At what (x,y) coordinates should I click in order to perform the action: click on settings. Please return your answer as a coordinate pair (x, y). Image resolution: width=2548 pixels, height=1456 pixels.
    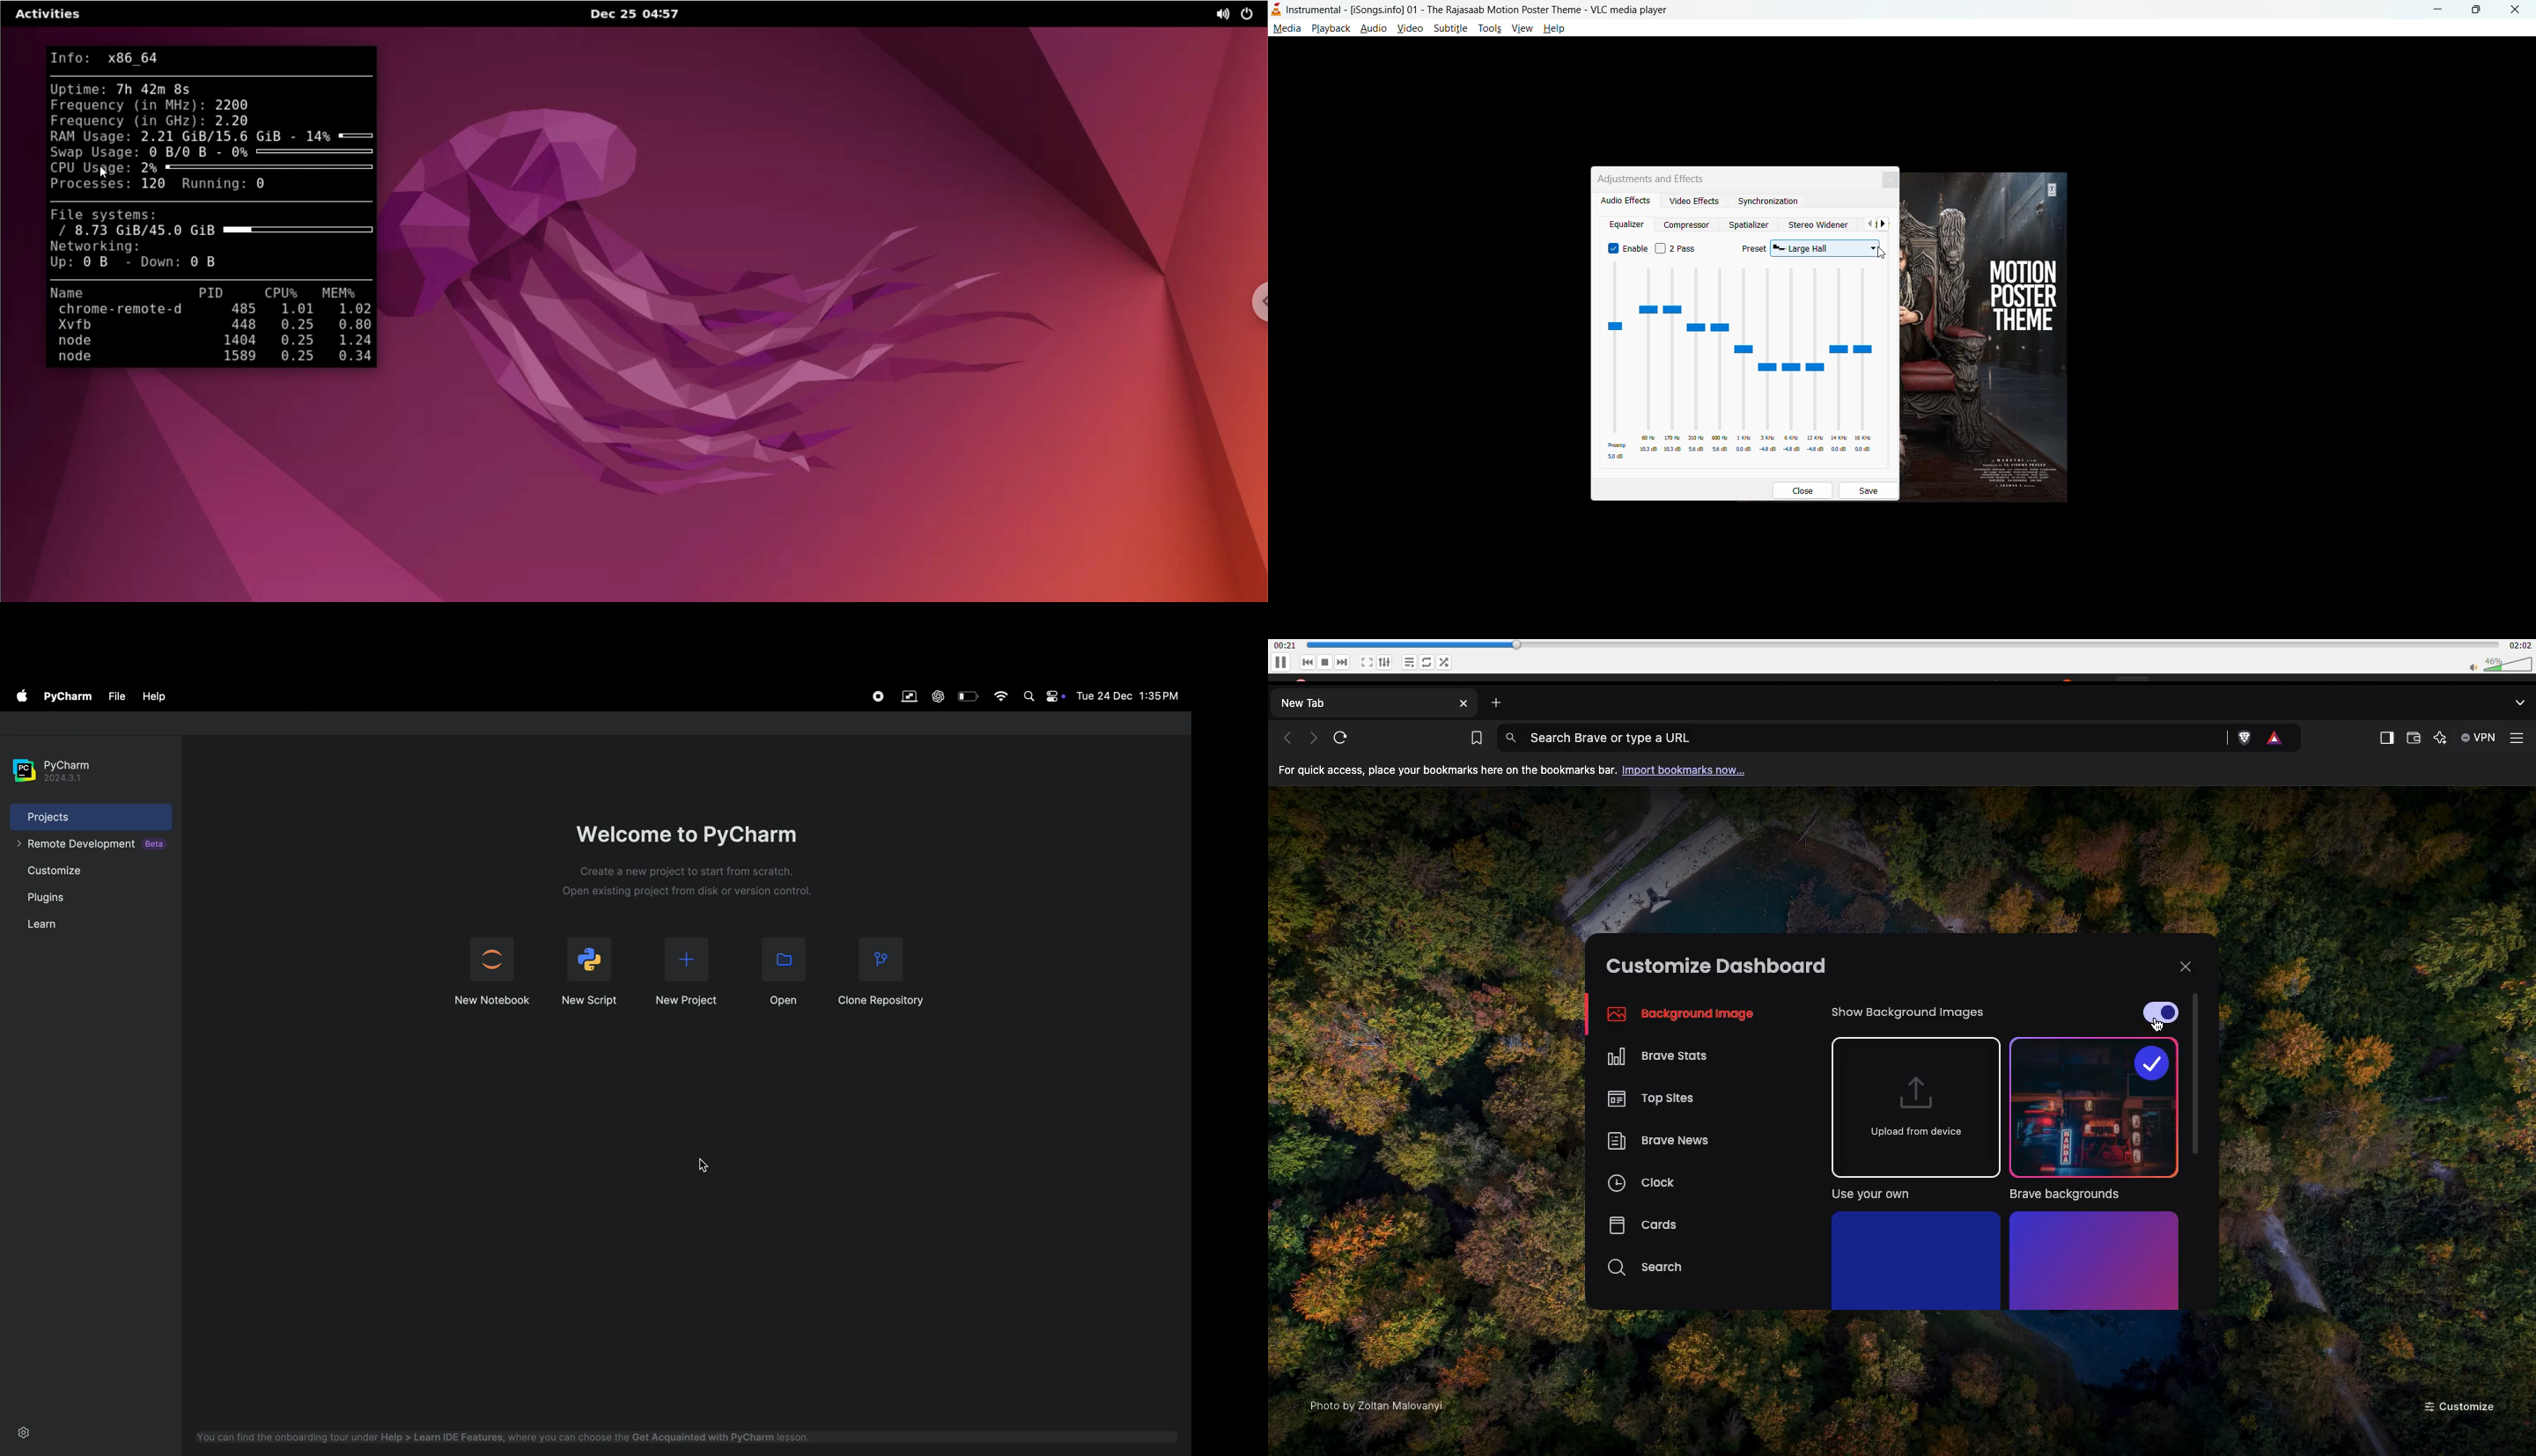
    Looking at the image, I should click on (1389, 661).